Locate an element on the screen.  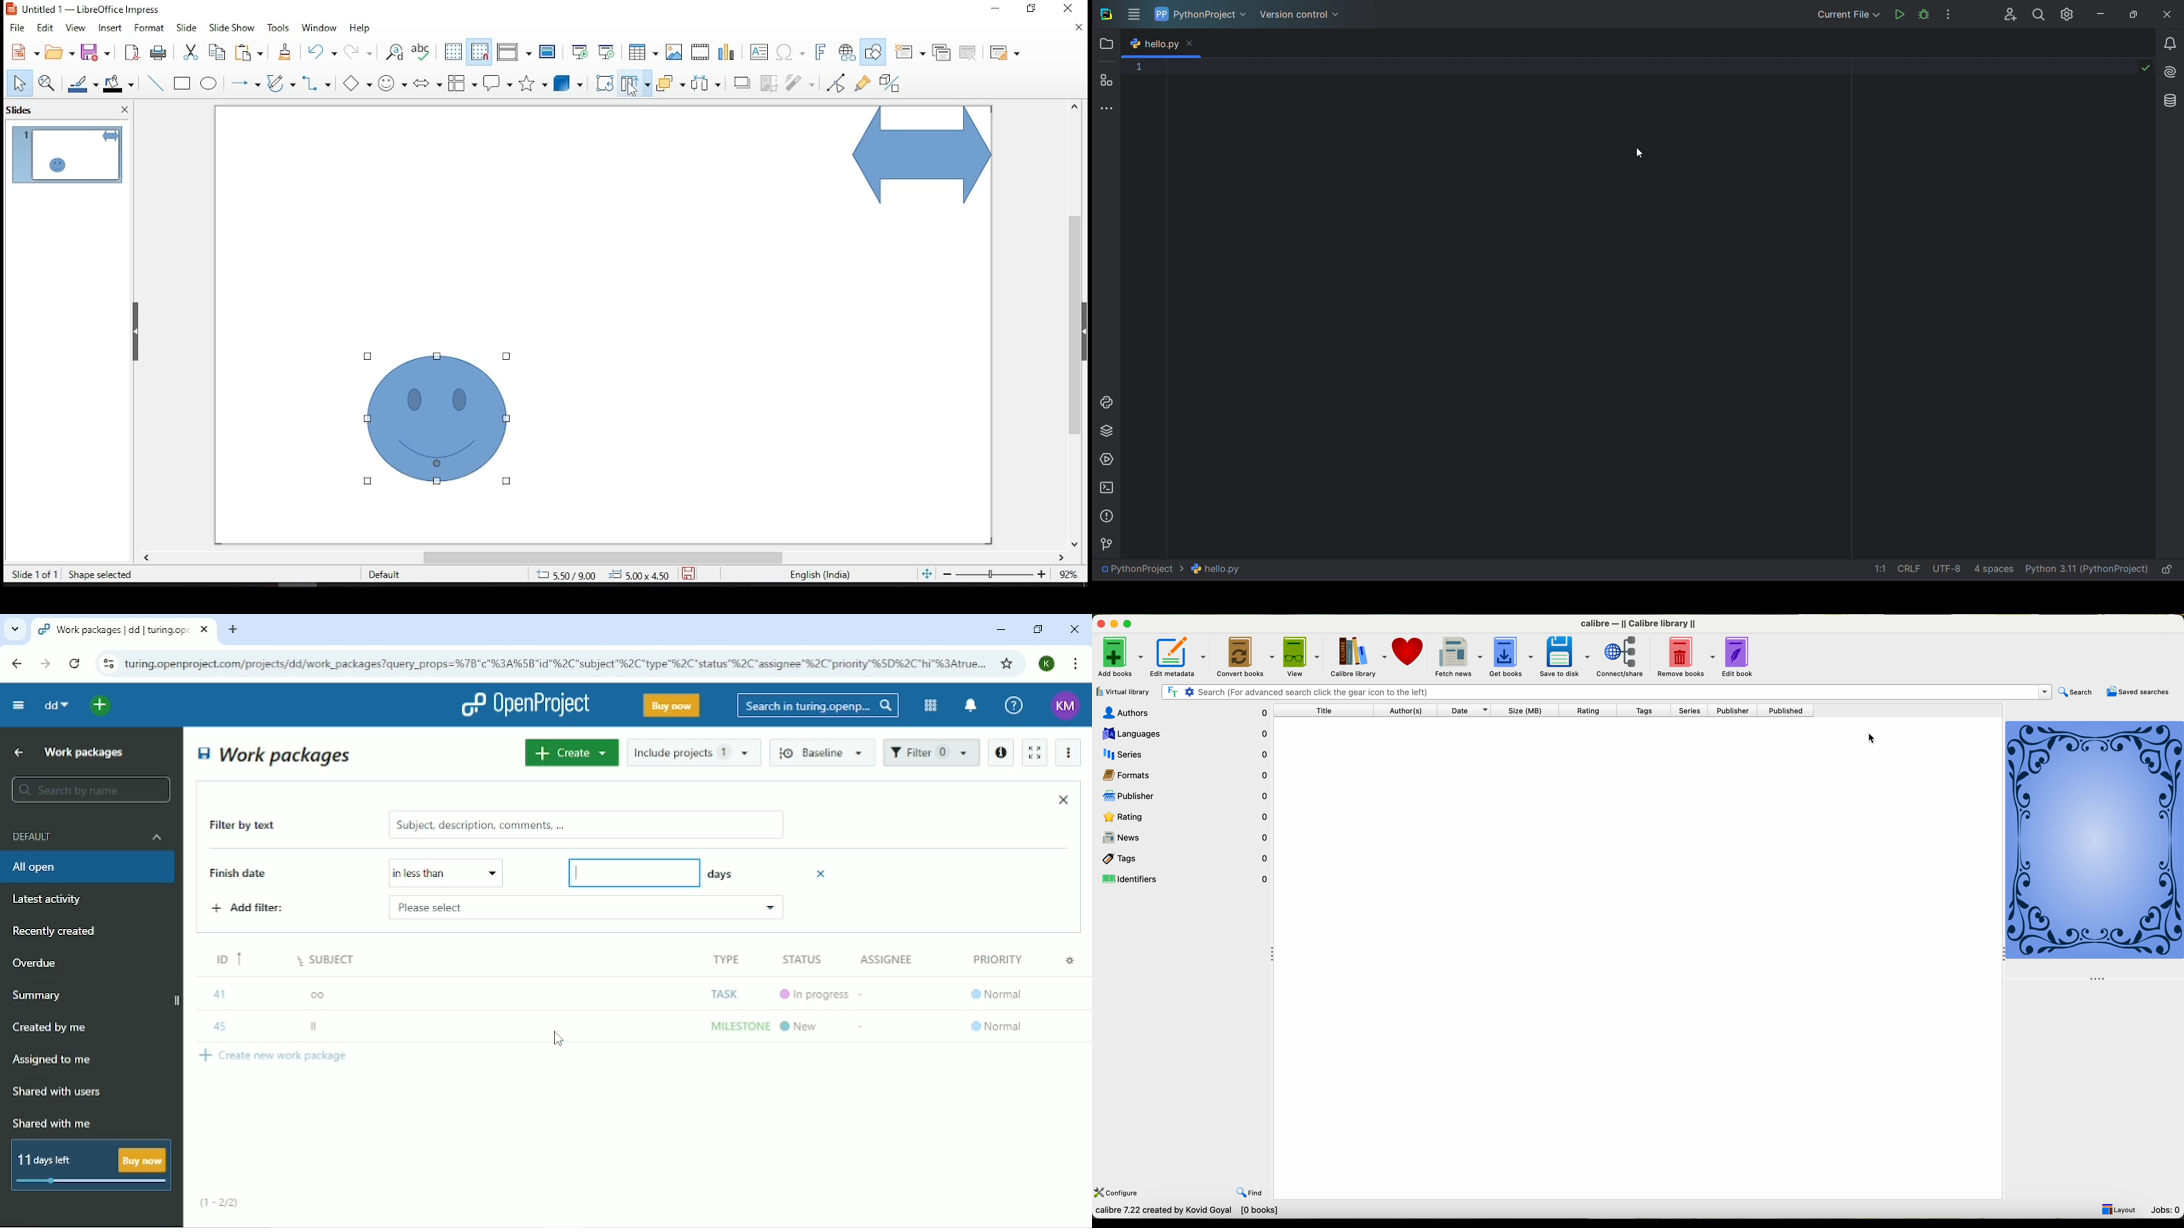
copy is located at coordinates (214, 52).